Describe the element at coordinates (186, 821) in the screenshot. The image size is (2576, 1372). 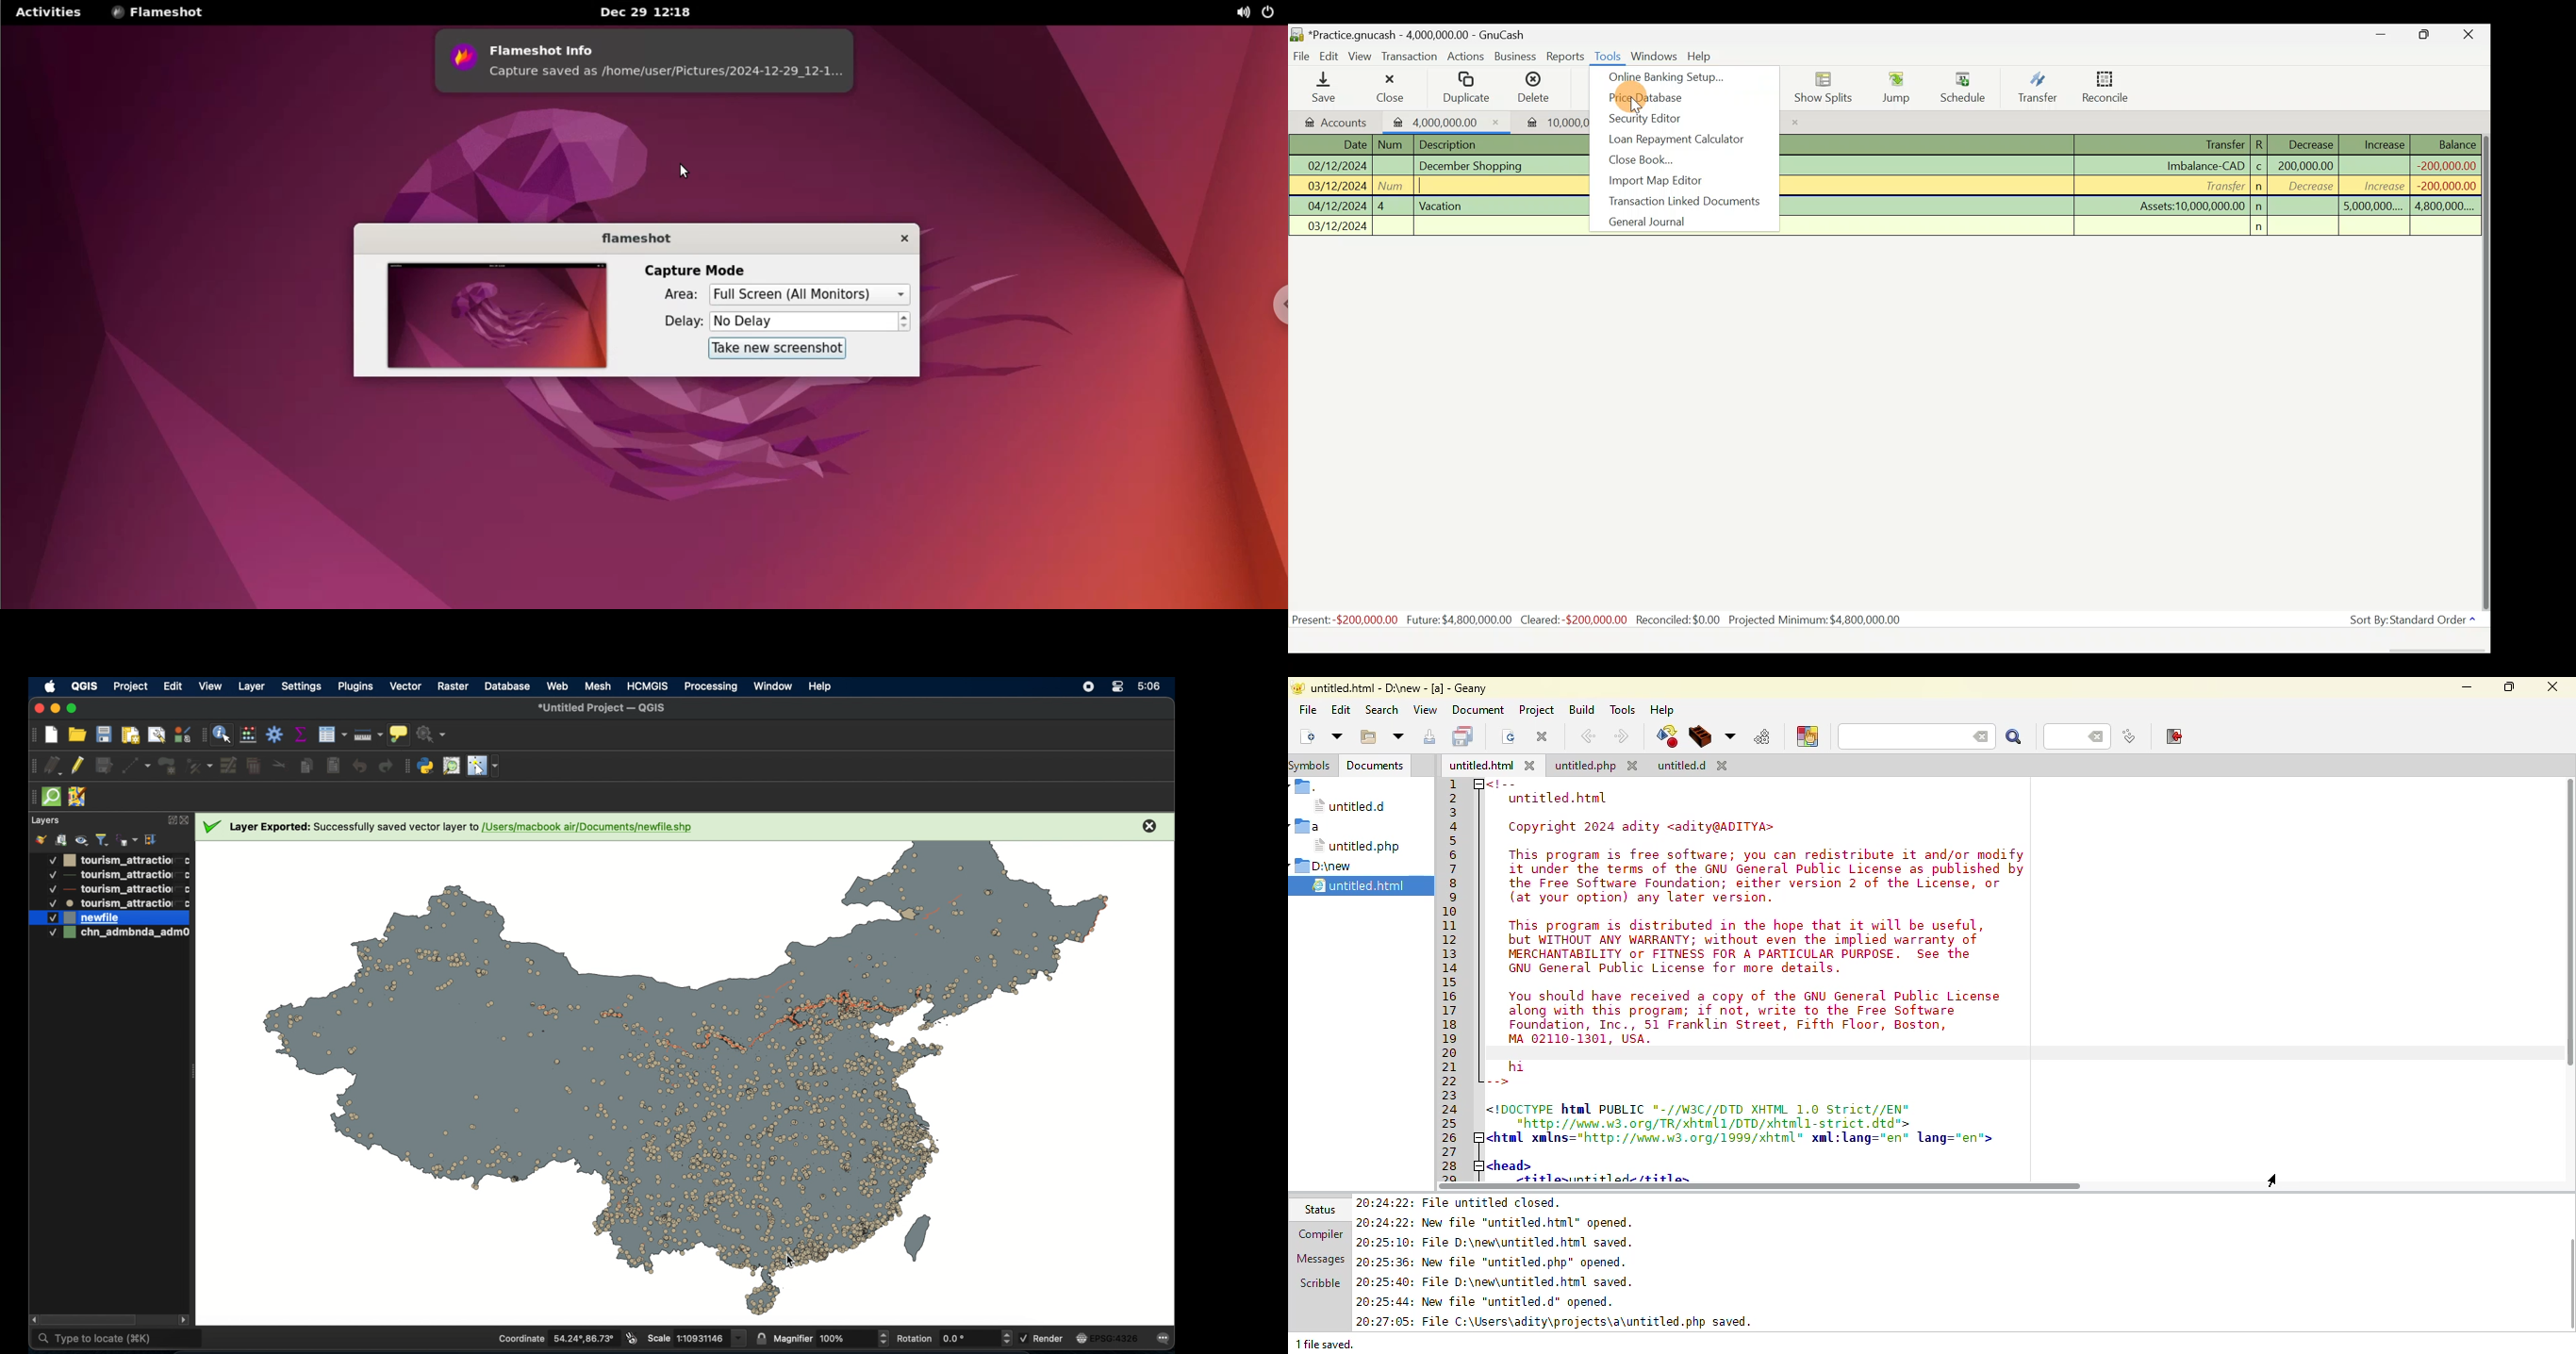
I see `close` at that location.